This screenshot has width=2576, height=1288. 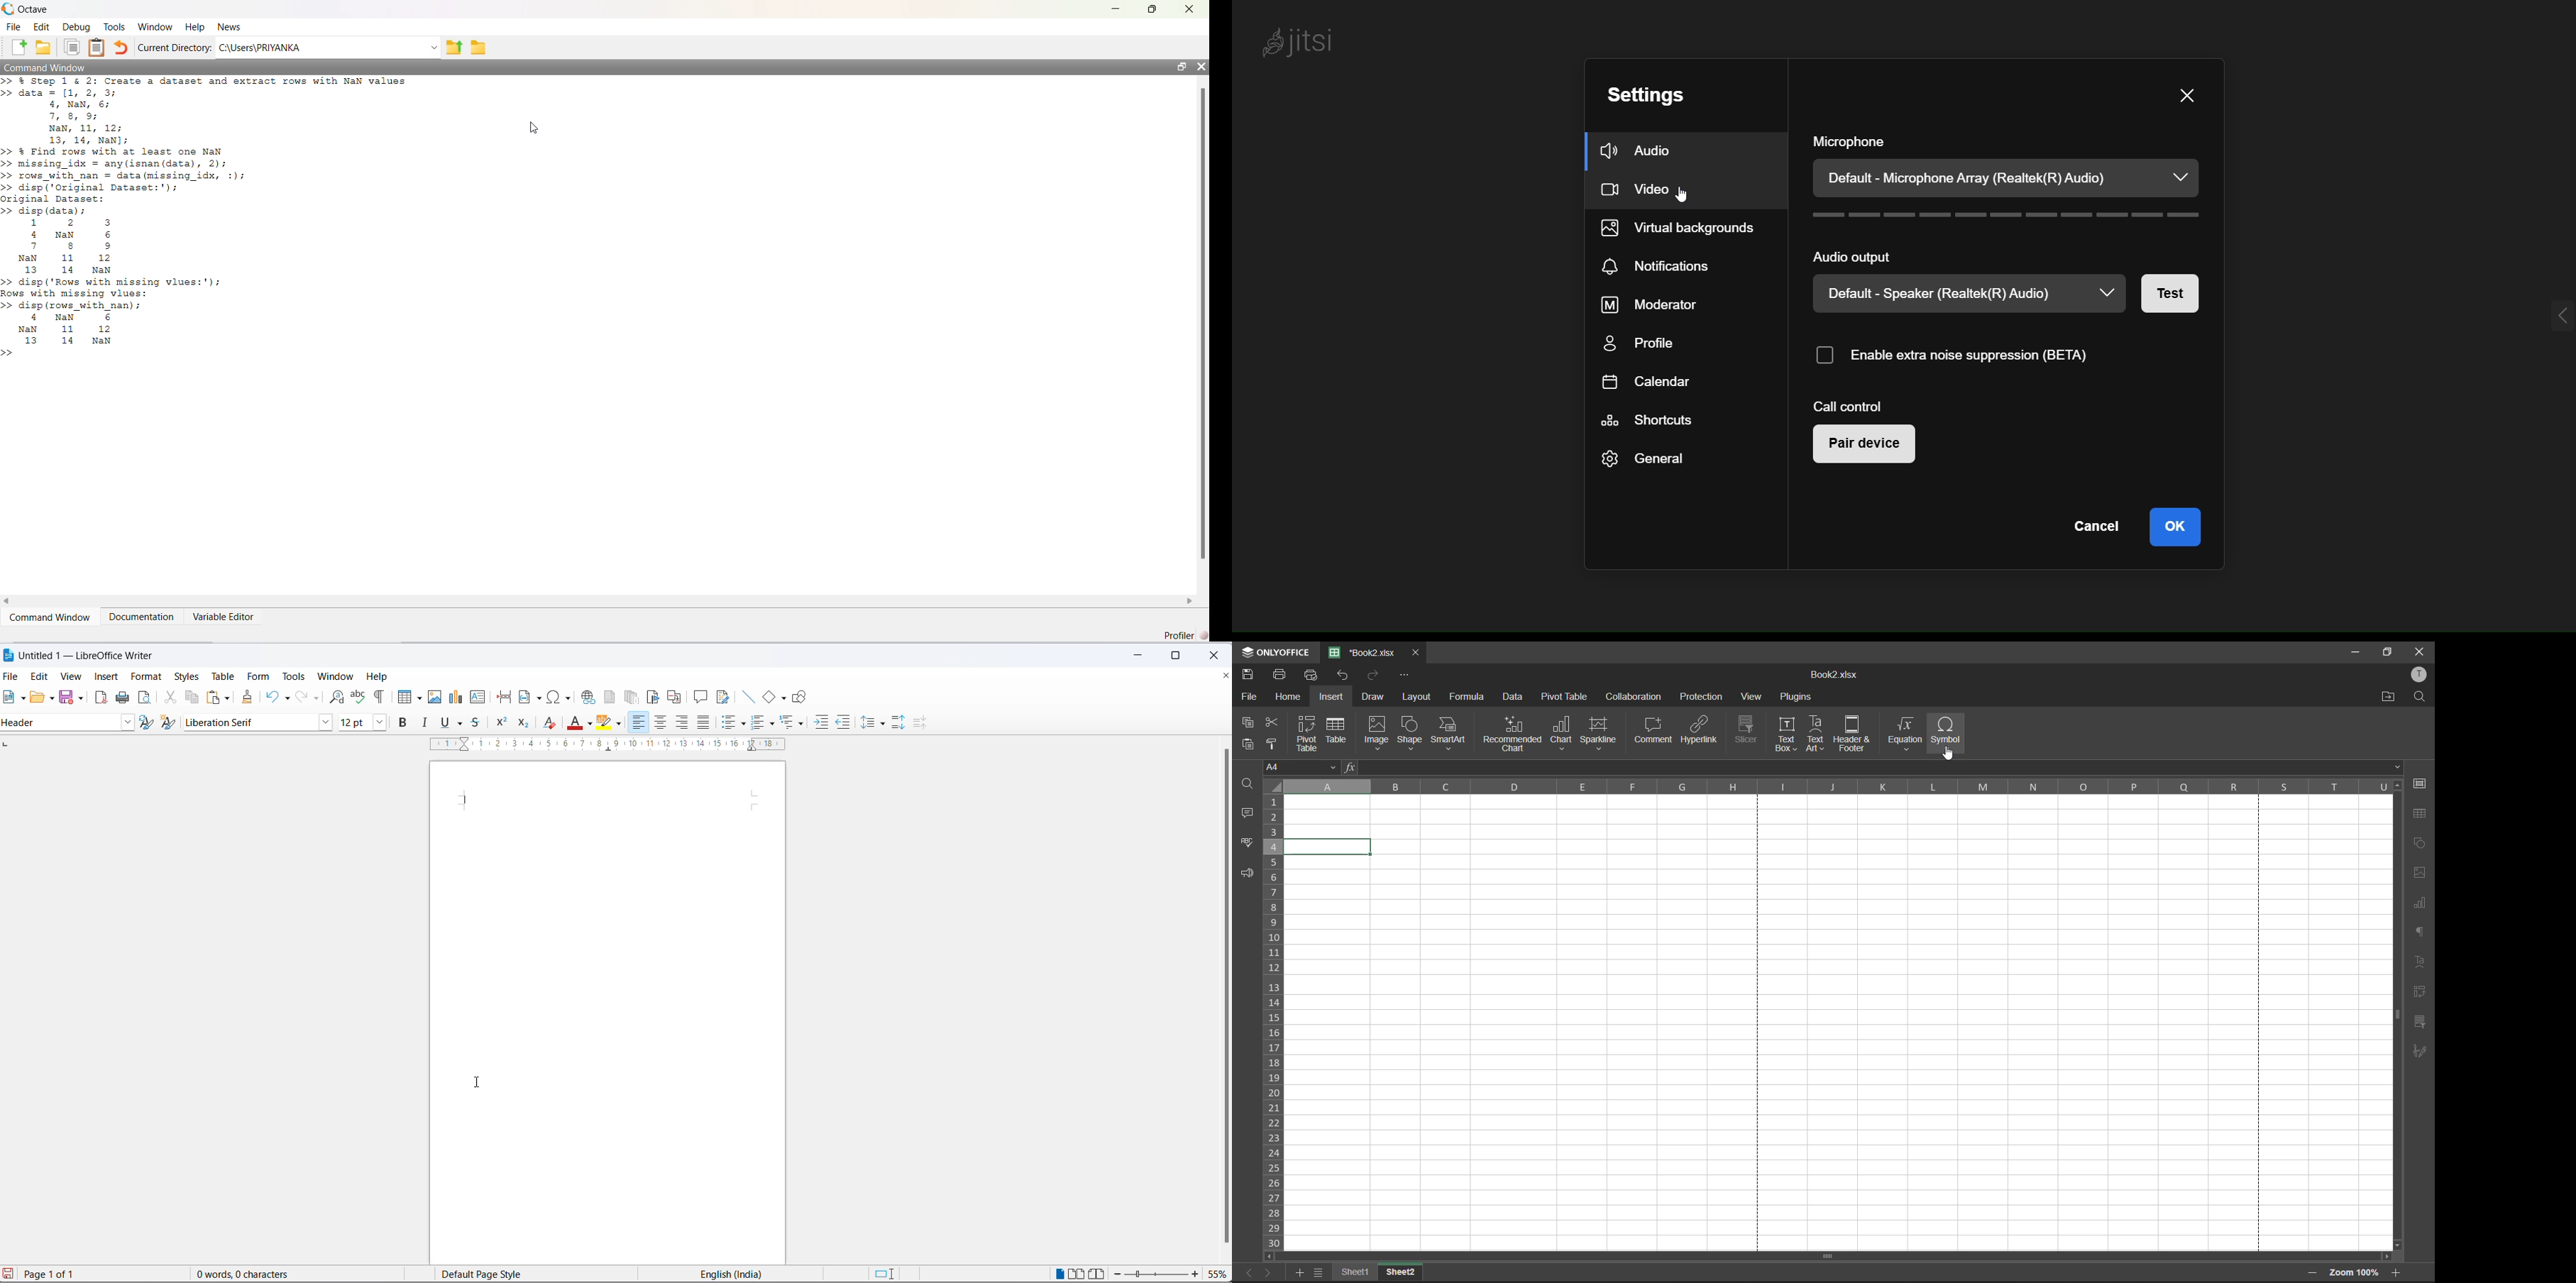 I want to click on page style, so click(x=497, y=1273).